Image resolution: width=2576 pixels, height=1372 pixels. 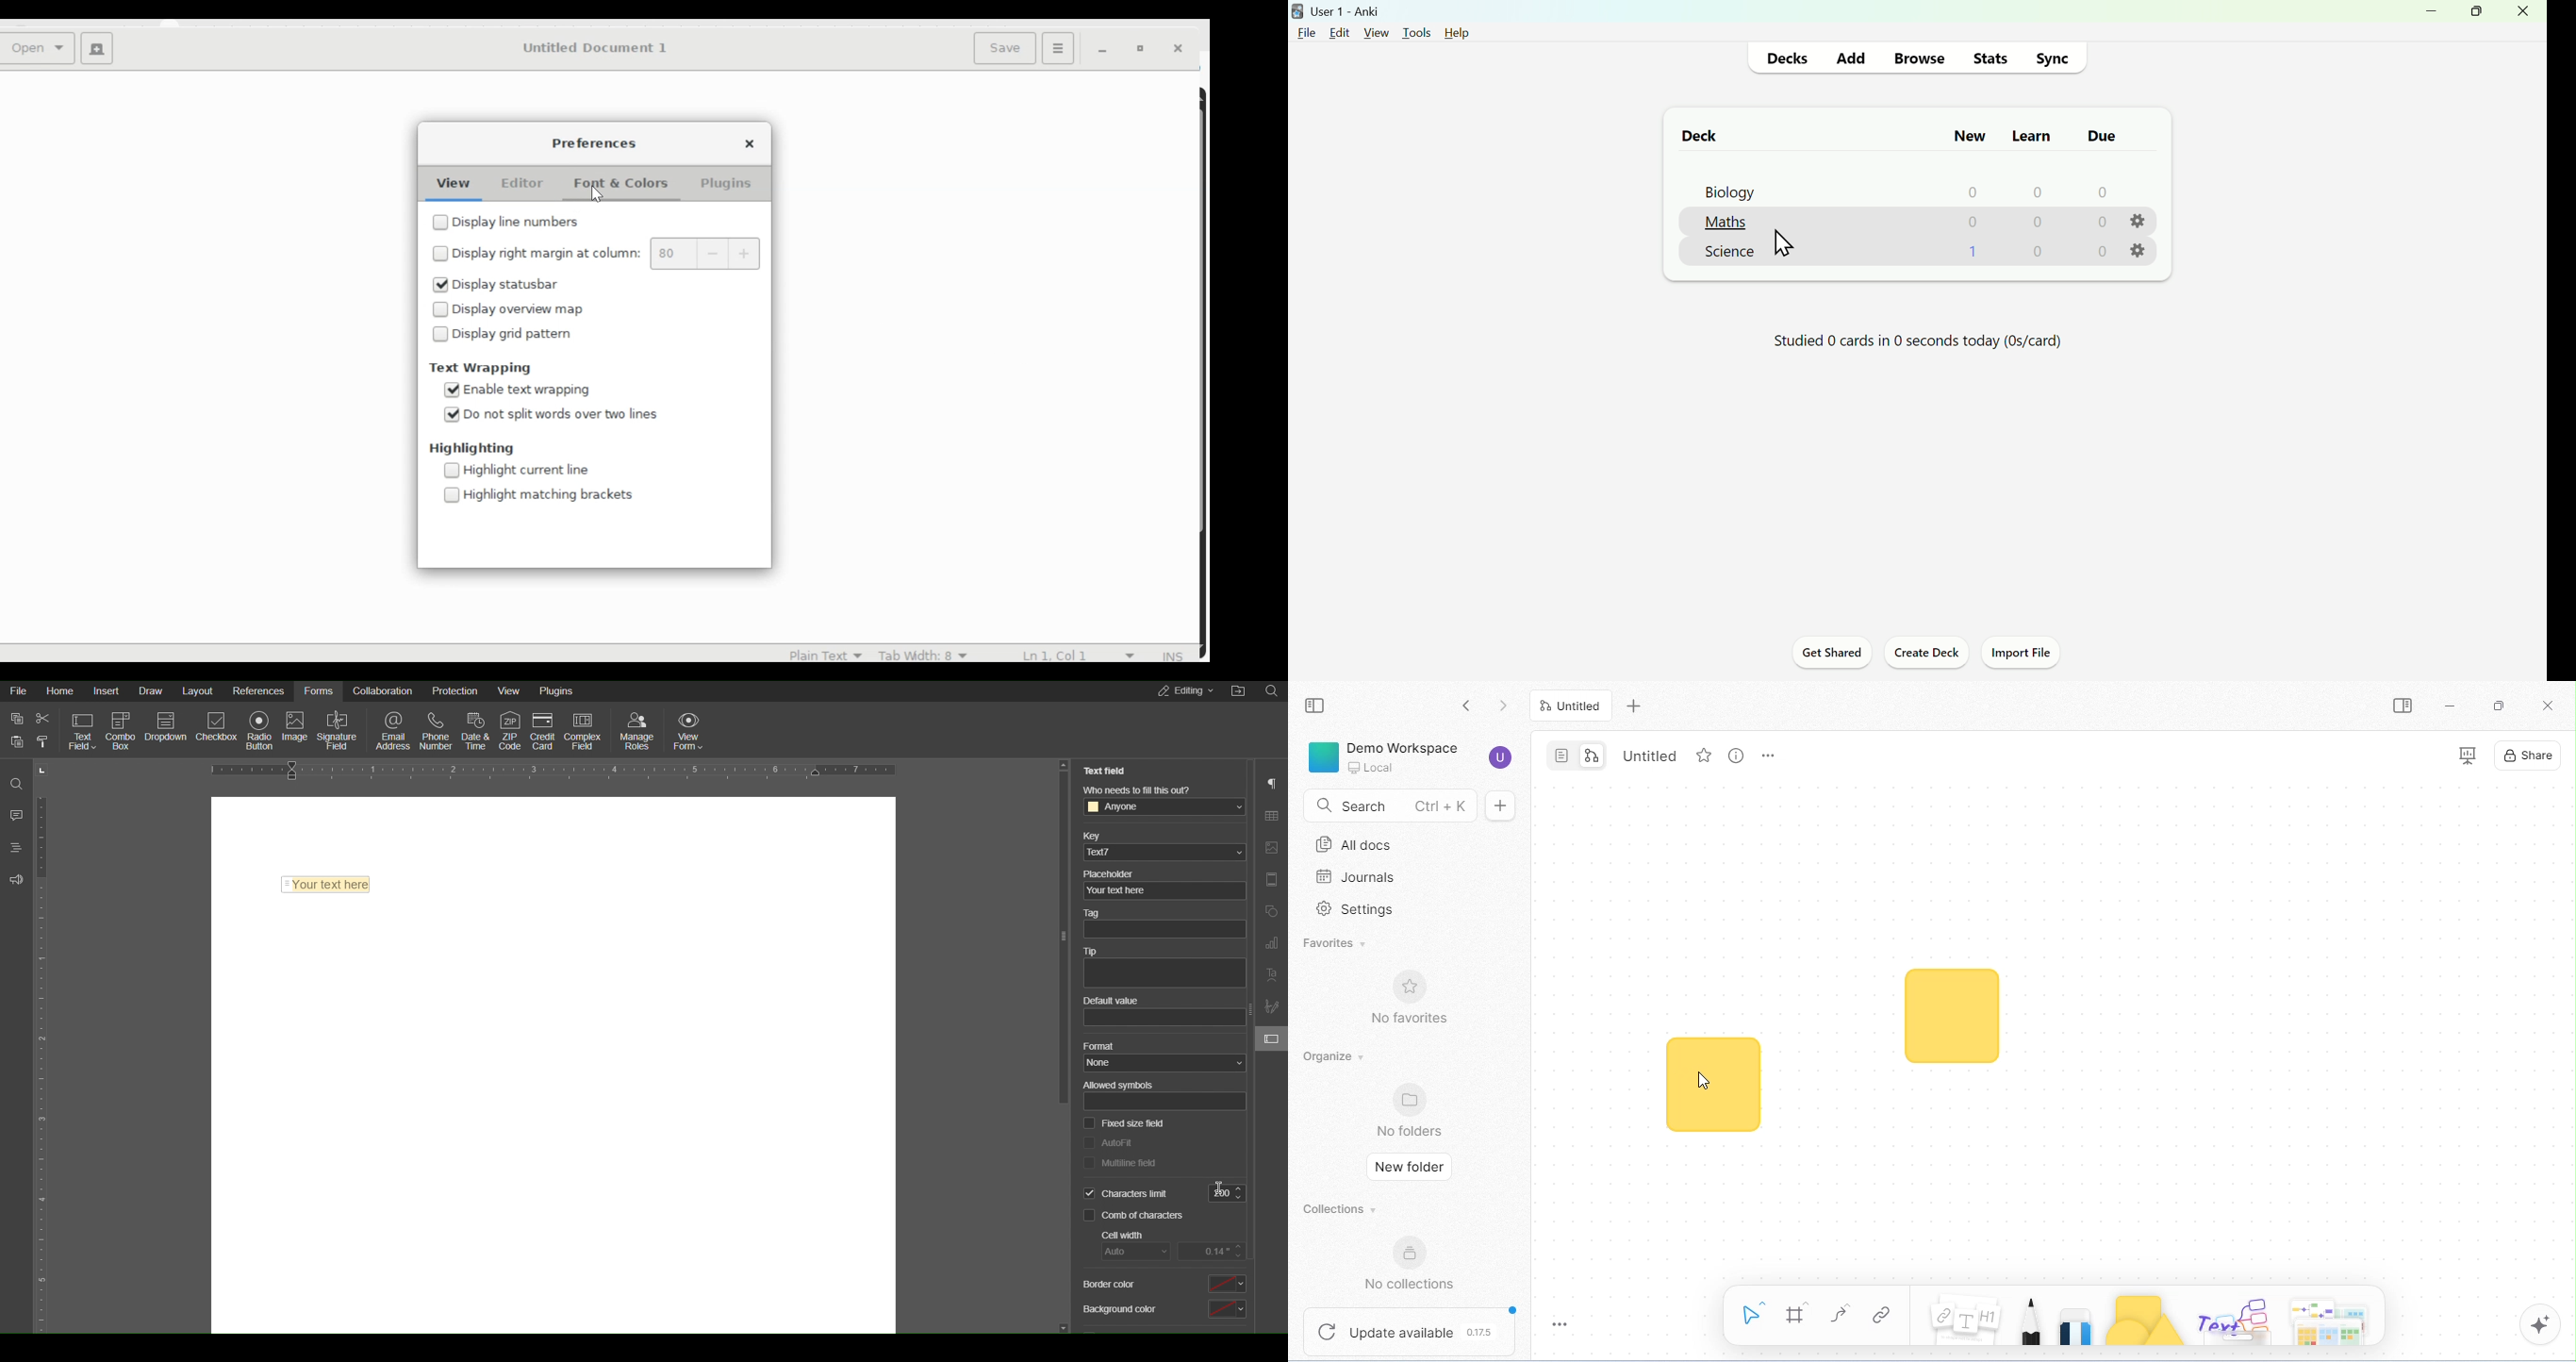 I want to click on settings, so click(x=1354, y=911).